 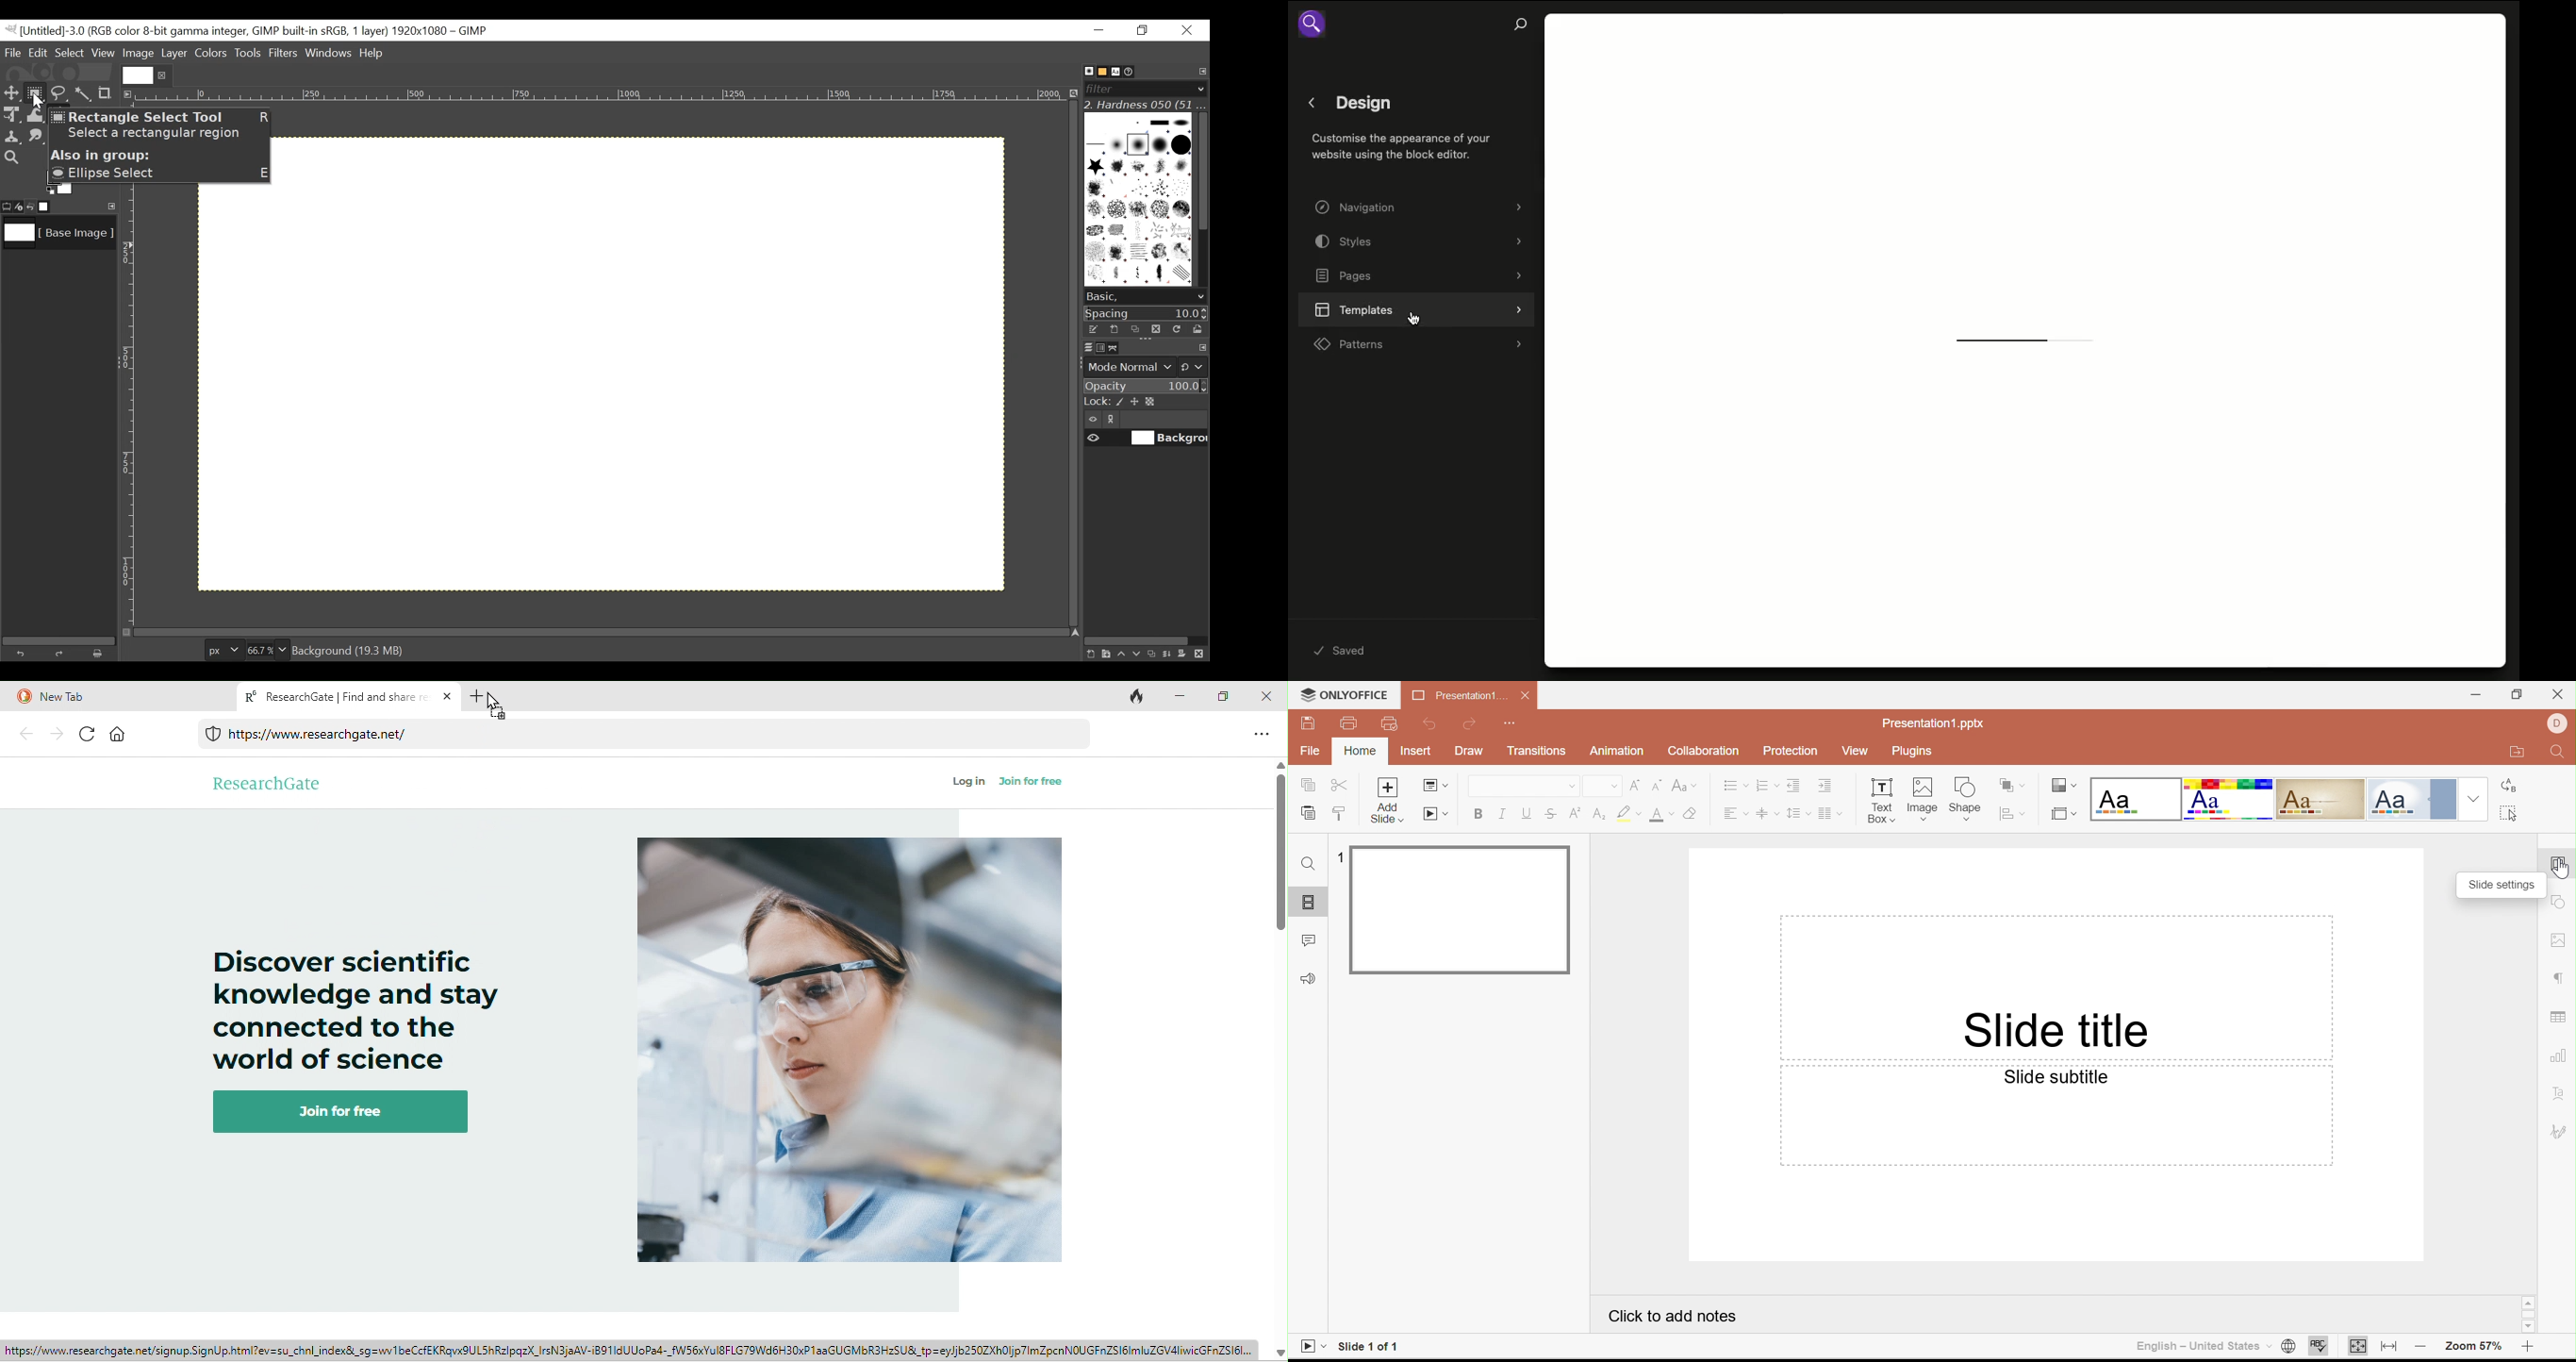 What do you see at coordinates (2516, 696) in the screenshot?
I see `Restore Down` at bounding box center [2516, 696].